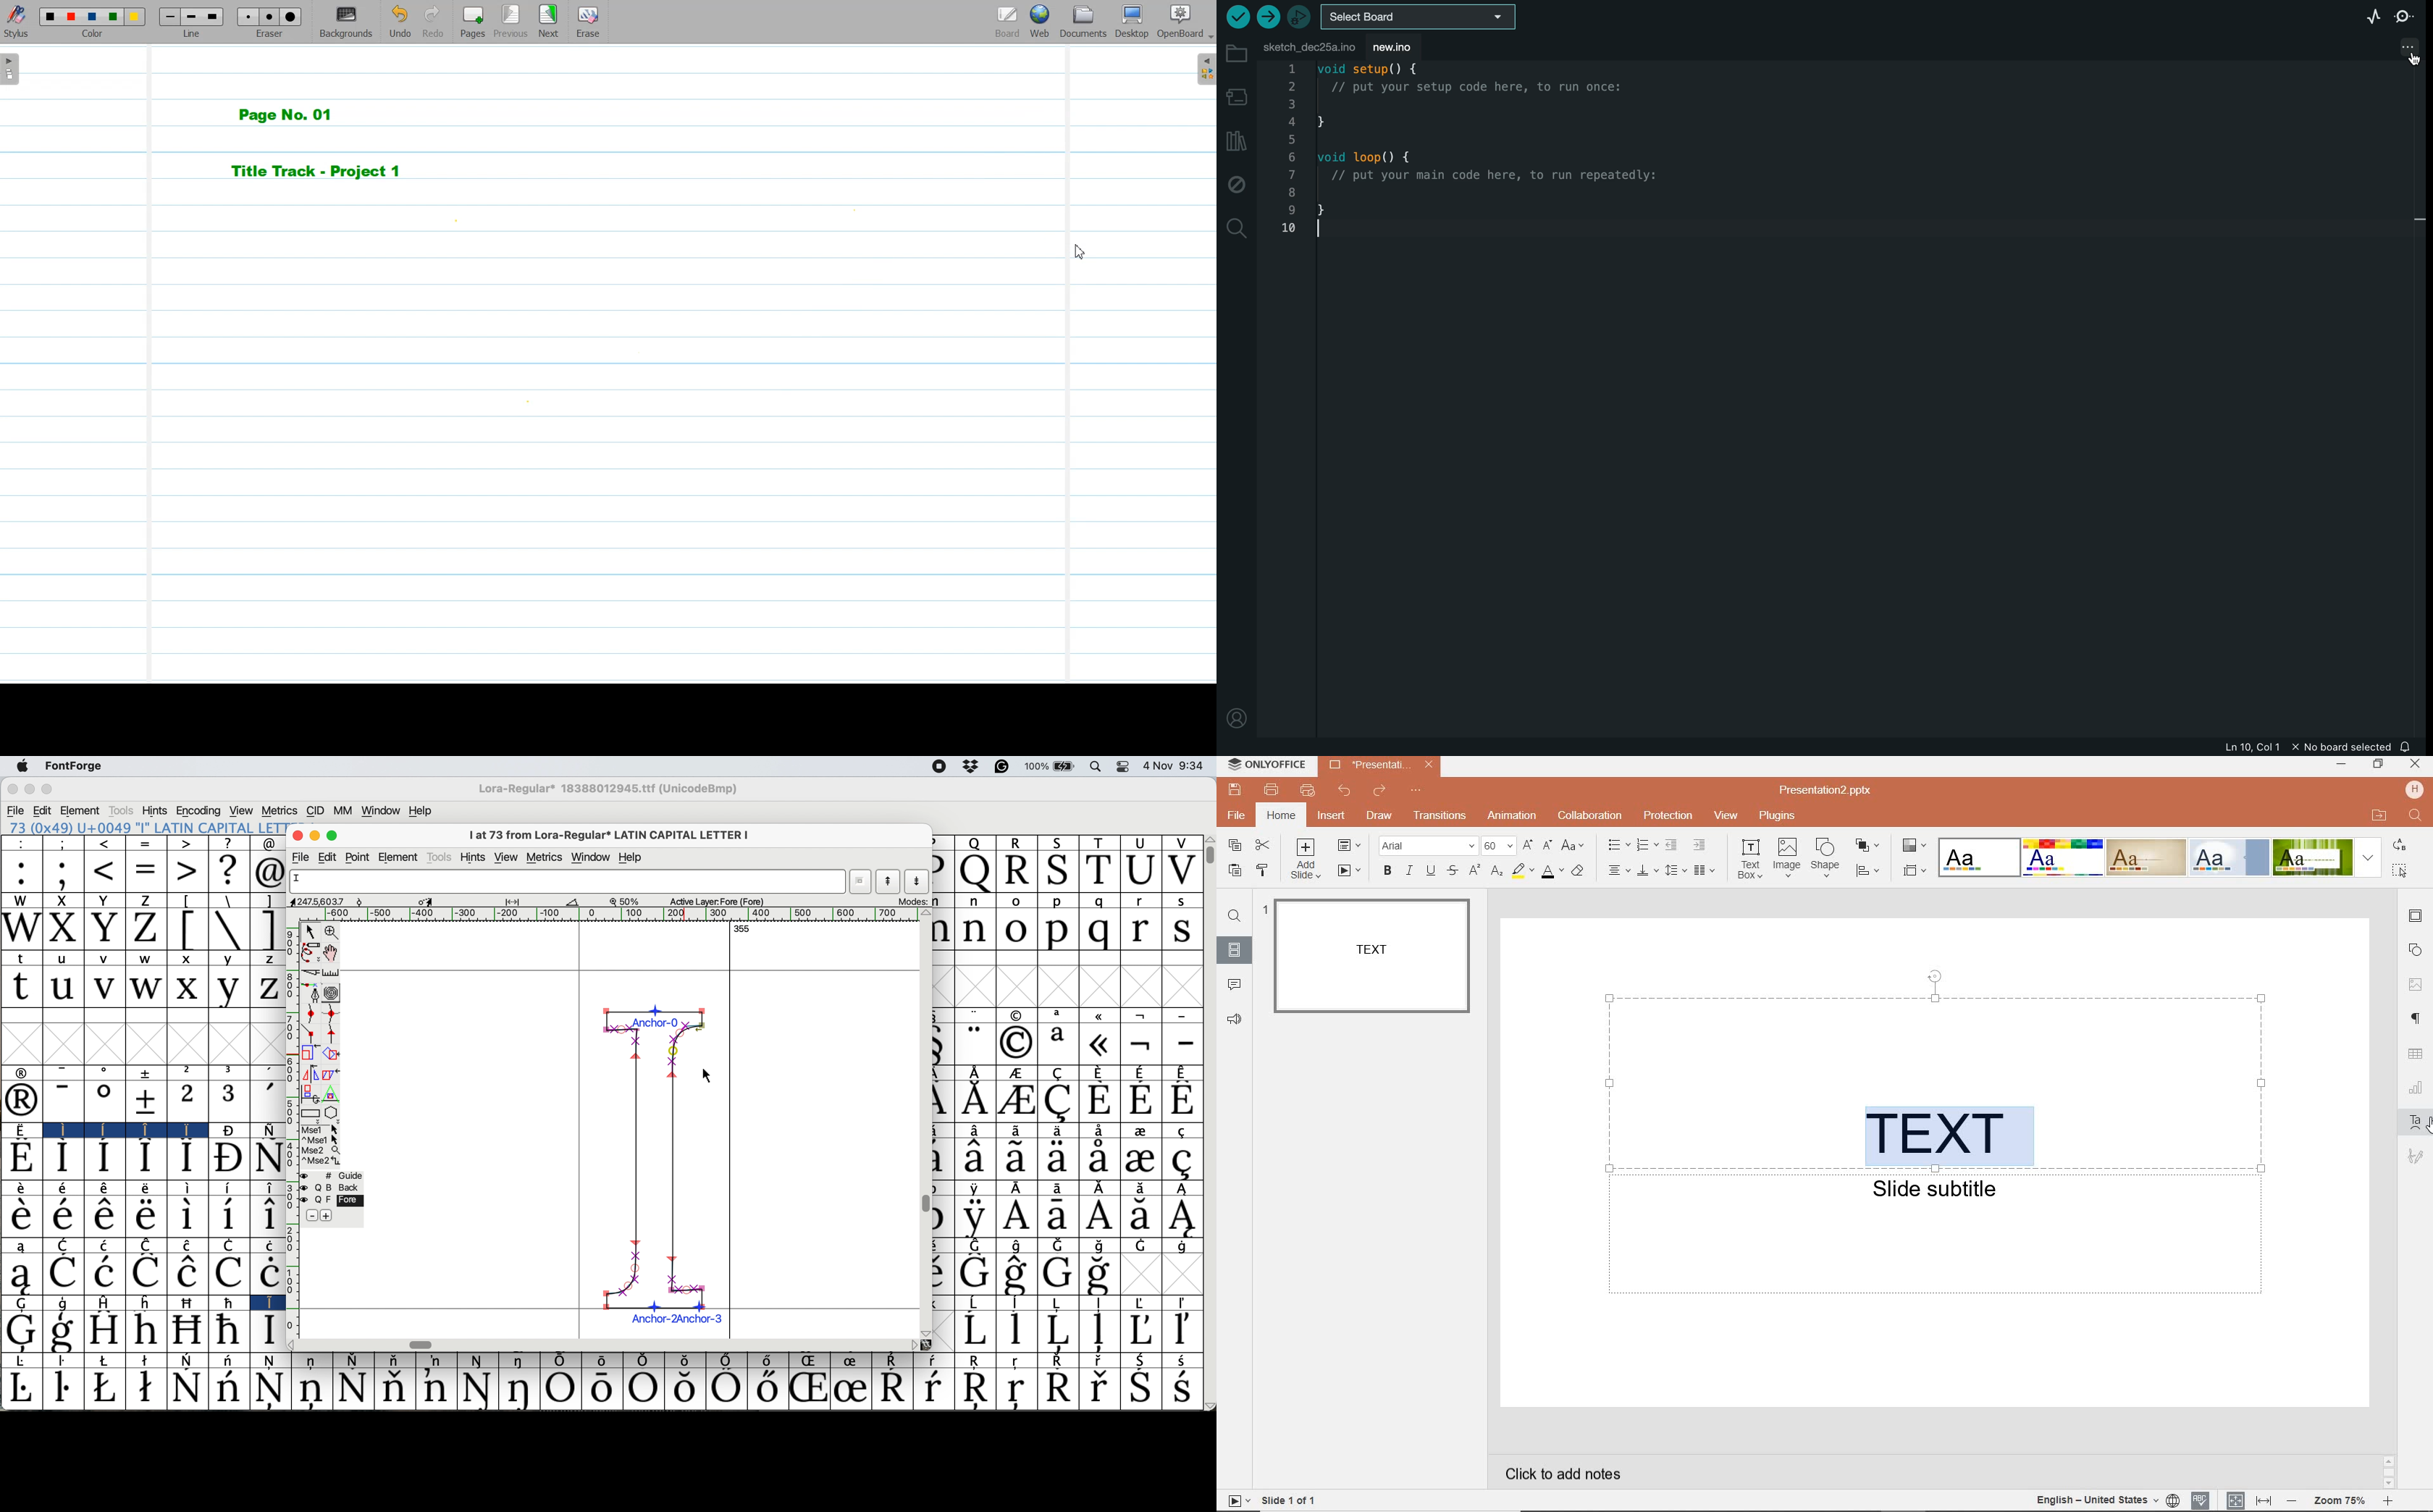 The height and width of the screenshot is (1512, 2436). What do you see at coordinates (64, 1332) in the screenshot?
I see `Symbol` at bounding box center [64, 1332].